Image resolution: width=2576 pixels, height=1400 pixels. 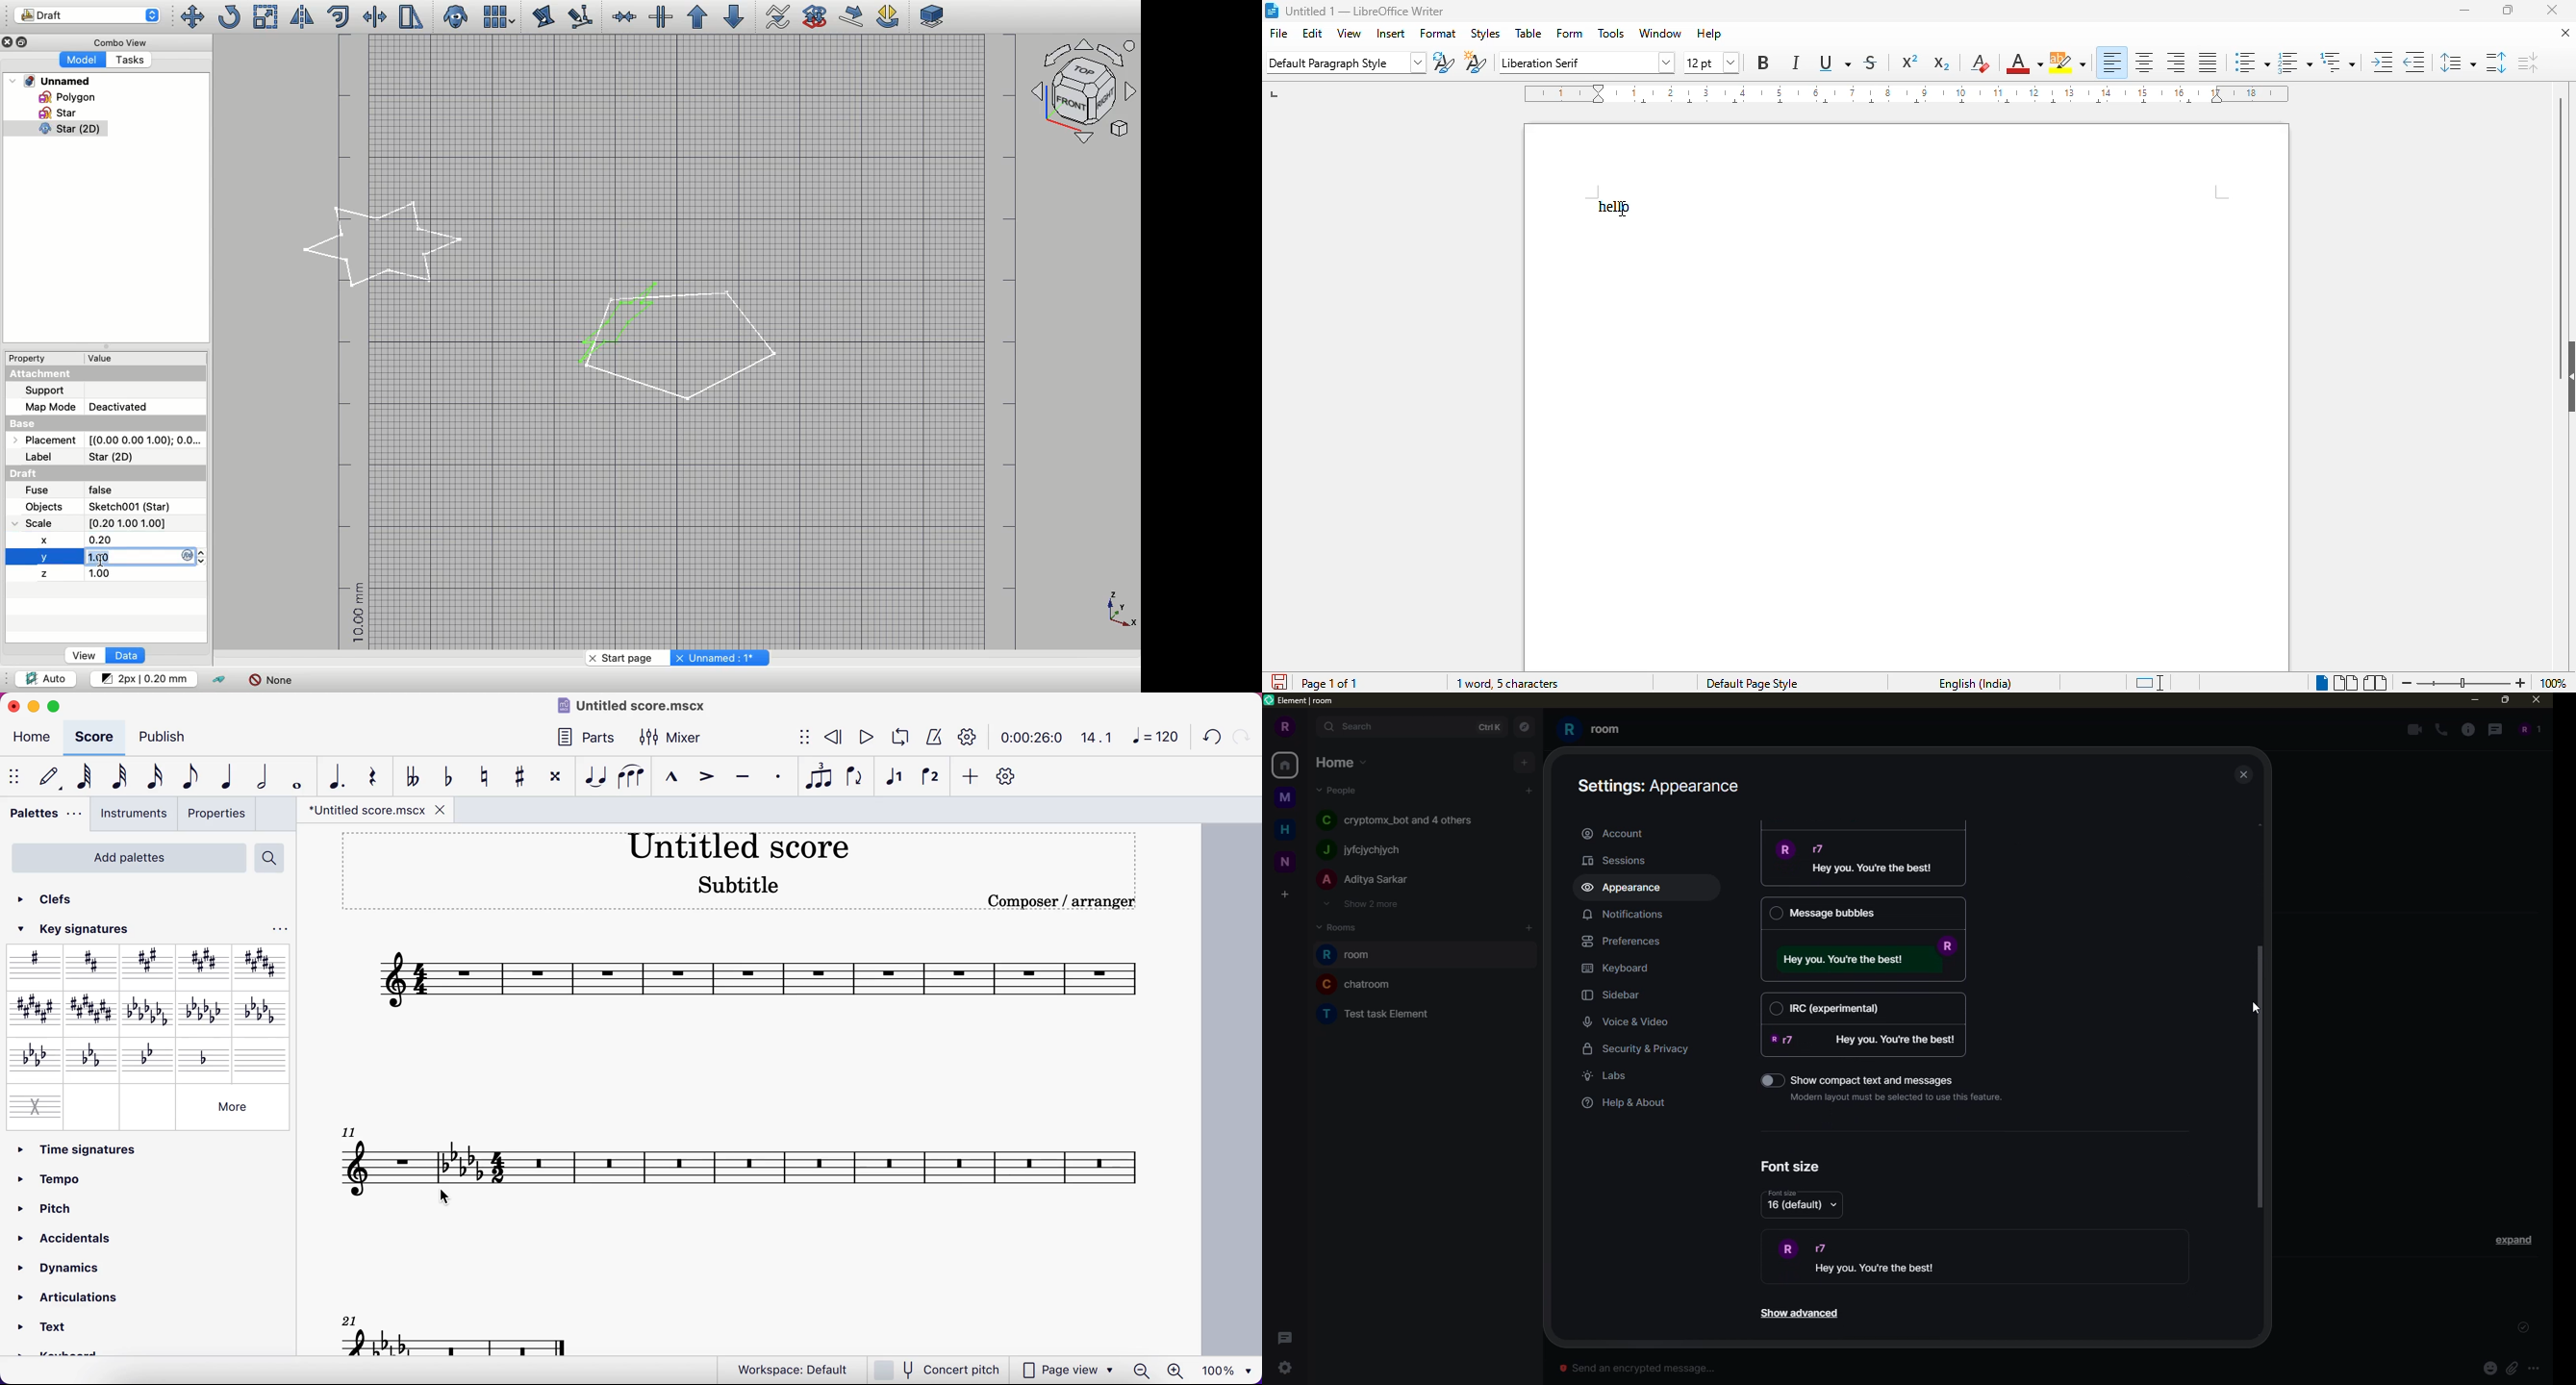 What do you see at coordinates (128, 59) in the screenshot?
I see `Tasks` at bounding box center [128, 59].